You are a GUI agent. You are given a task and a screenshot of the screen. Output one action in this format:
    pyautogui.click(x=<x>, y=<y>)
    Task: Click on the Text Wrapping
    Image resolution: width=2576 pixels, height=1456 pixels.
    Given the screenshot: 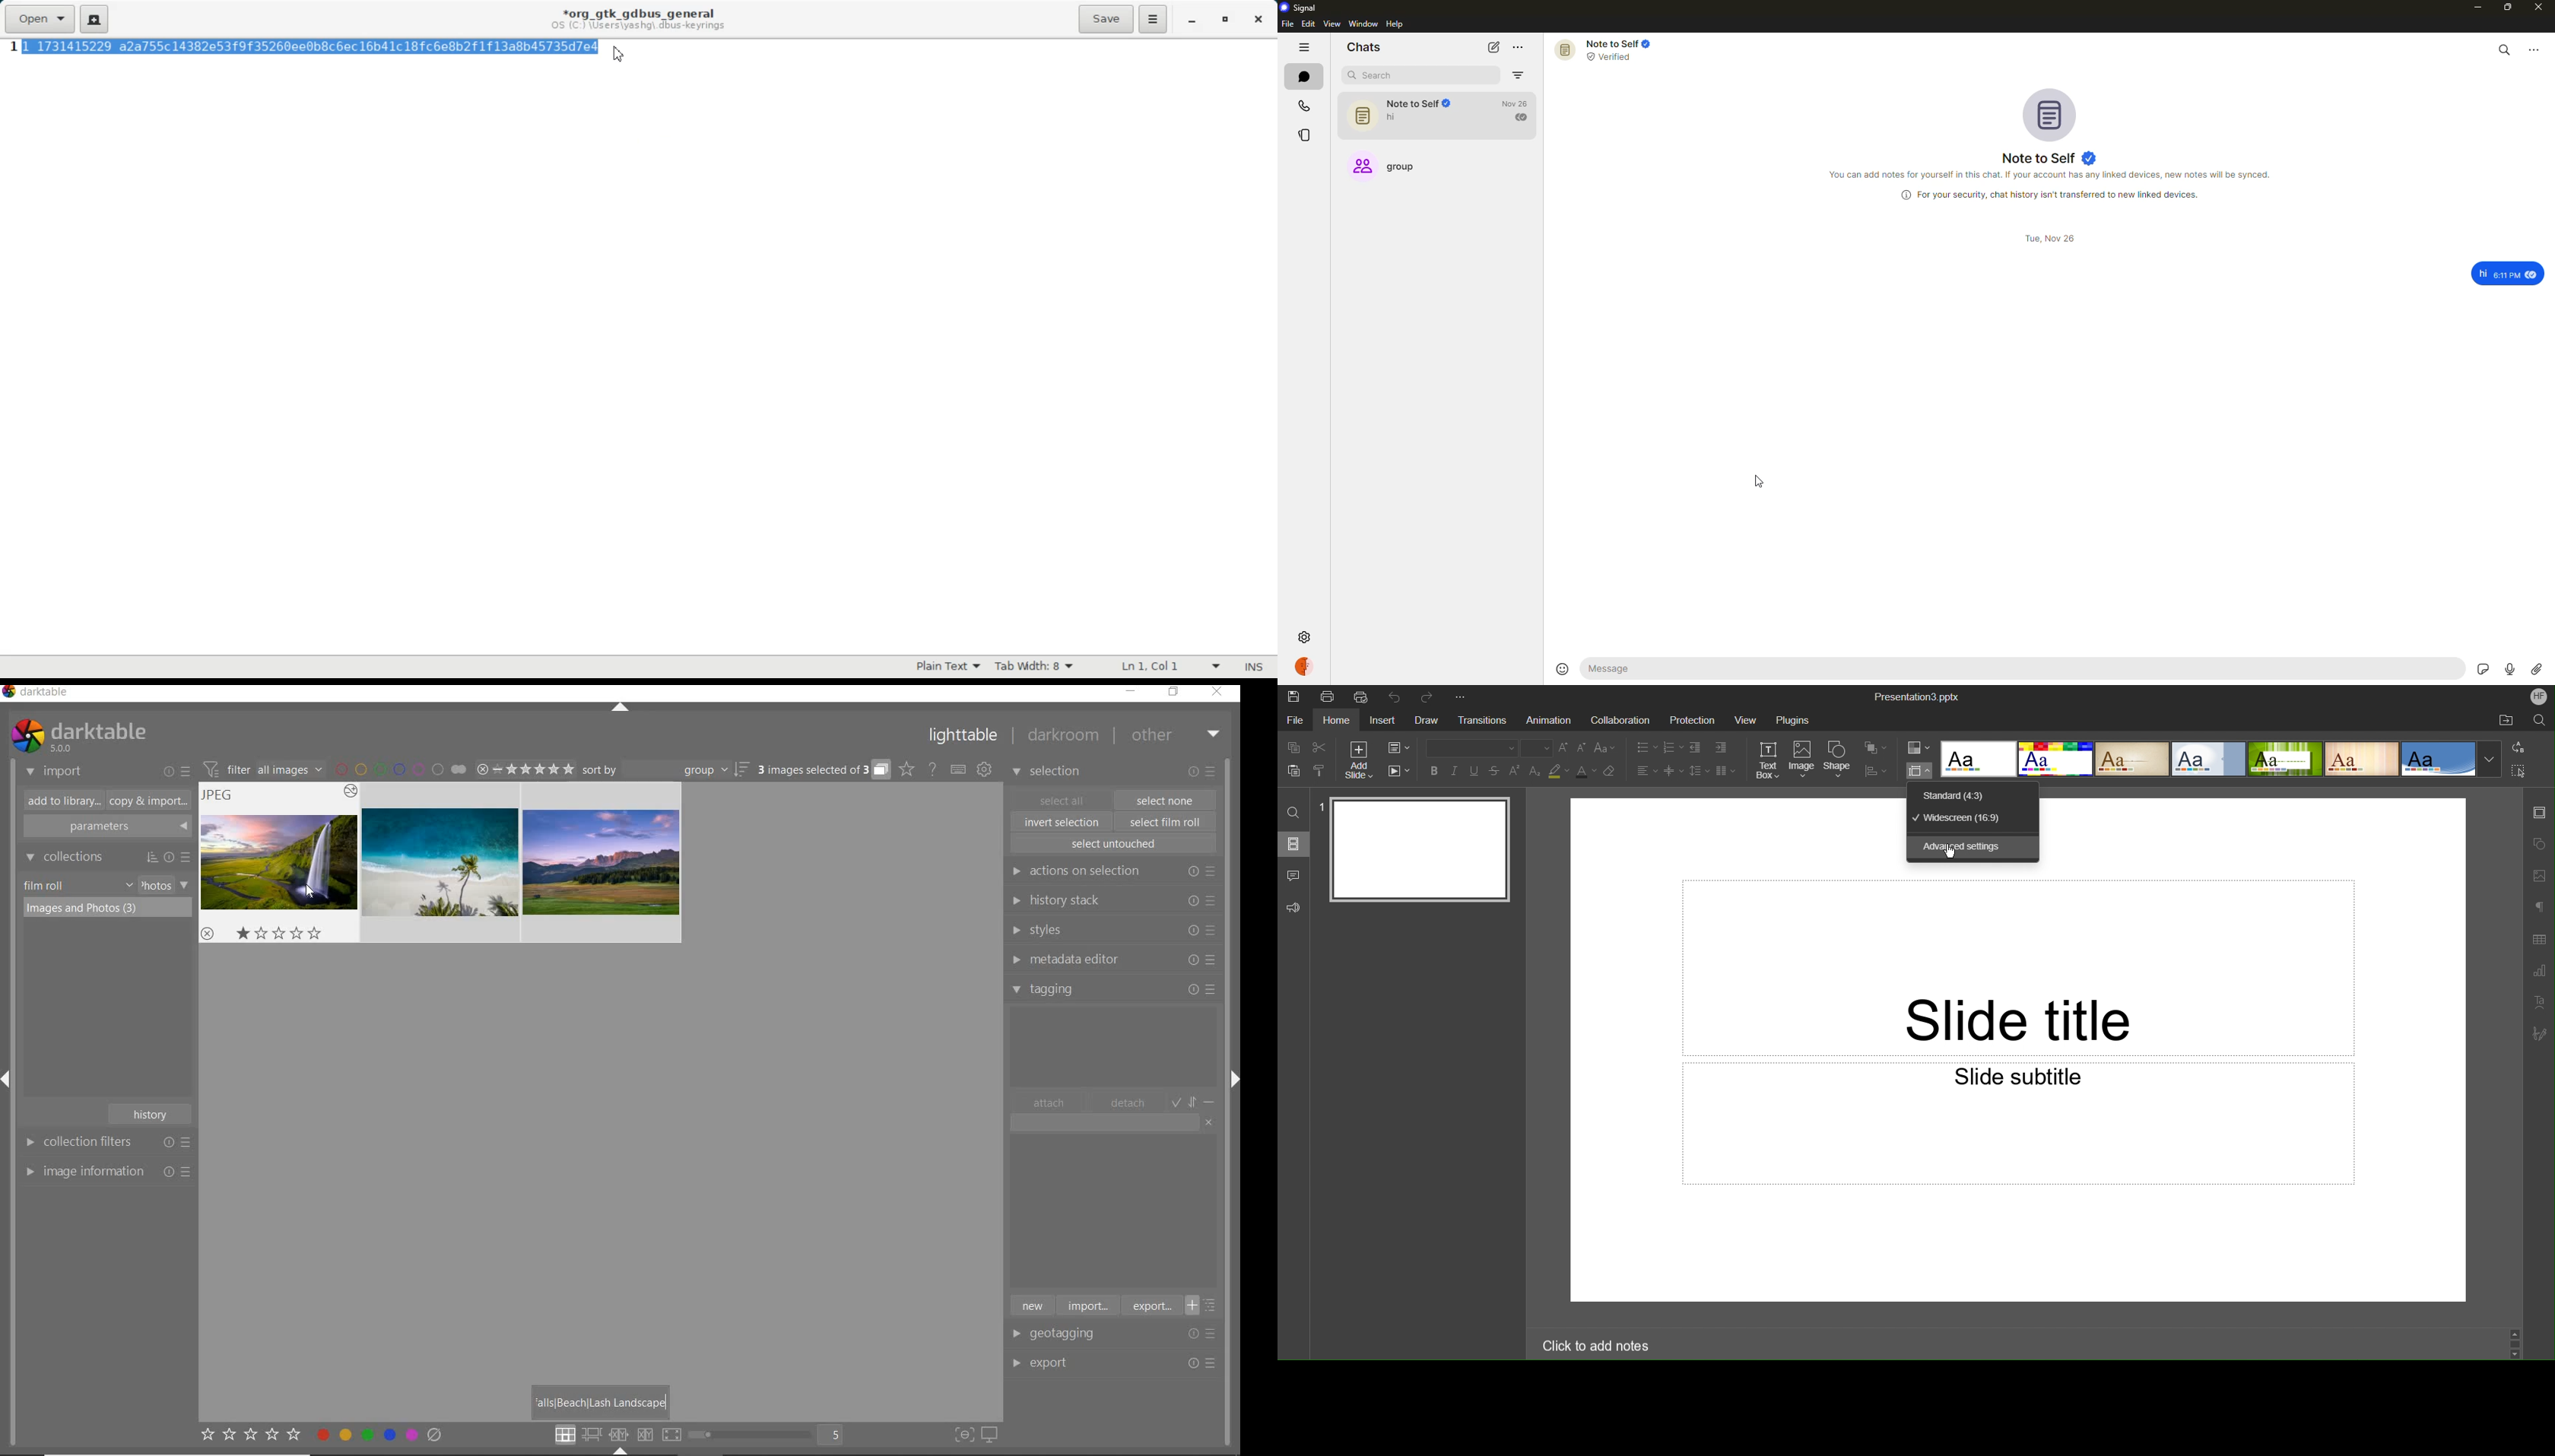 What is the action you would take?
    pyautogui.click(x=1156, y=667)
    